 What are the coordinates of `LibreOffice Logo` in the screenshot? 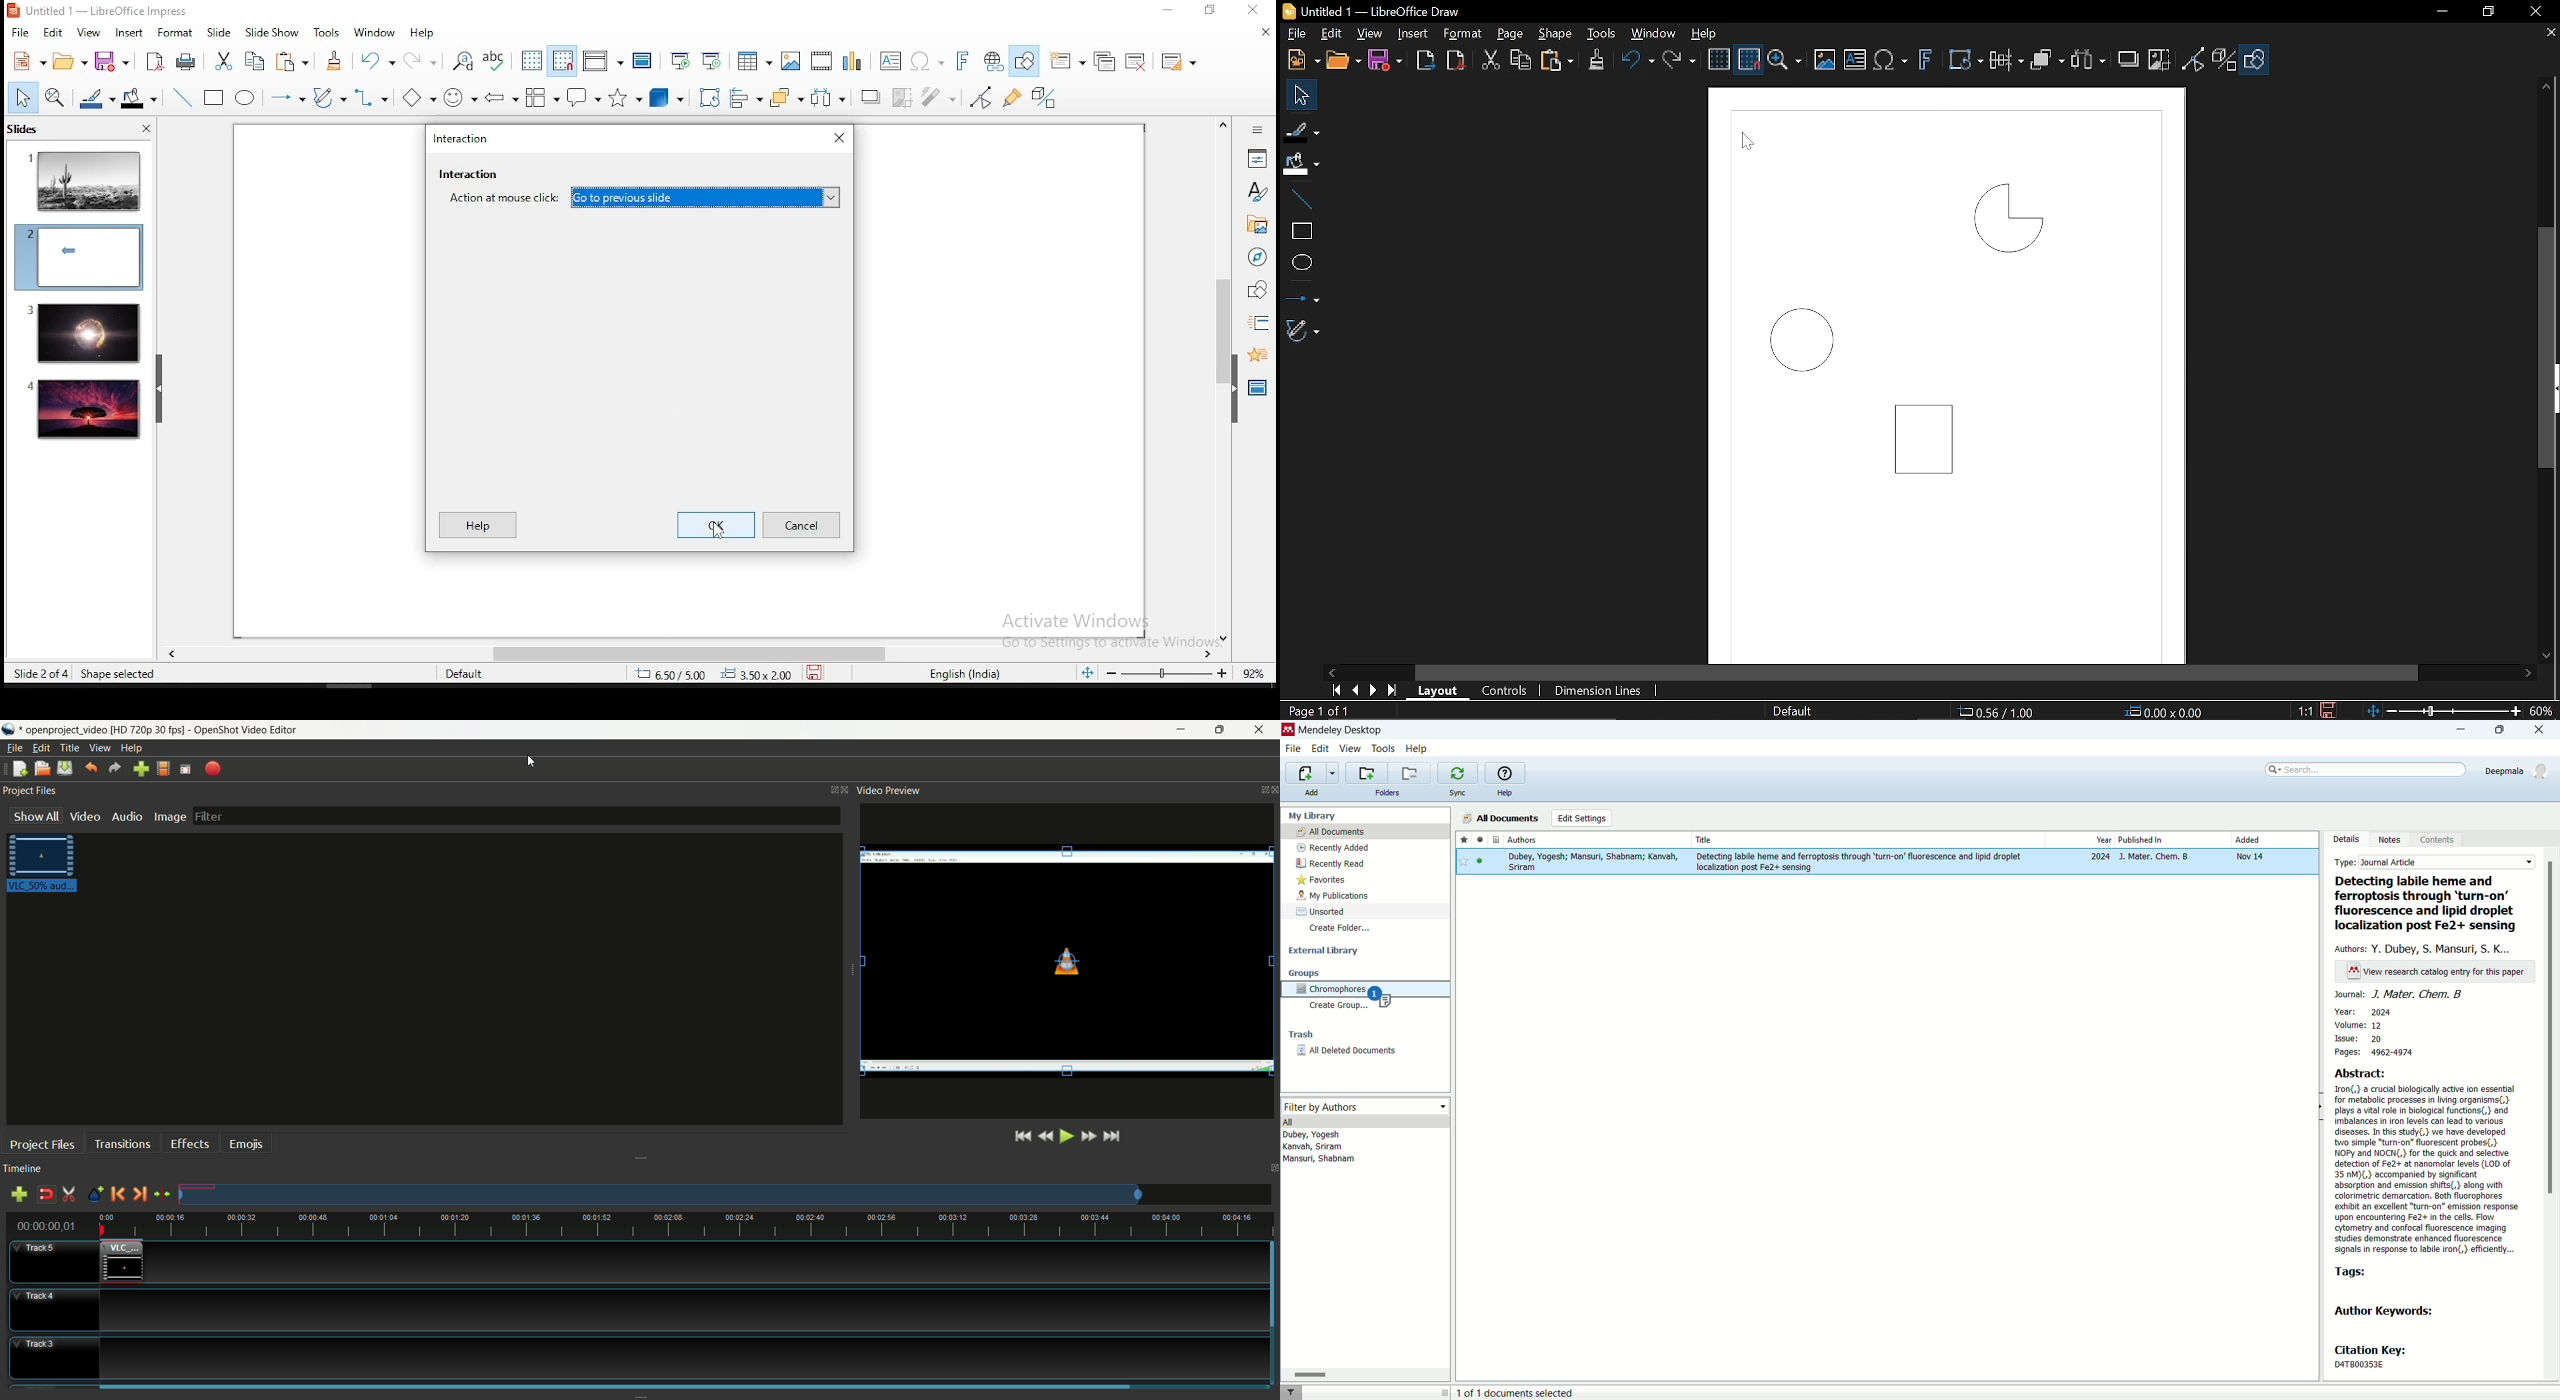 It's located at (1290, 12).